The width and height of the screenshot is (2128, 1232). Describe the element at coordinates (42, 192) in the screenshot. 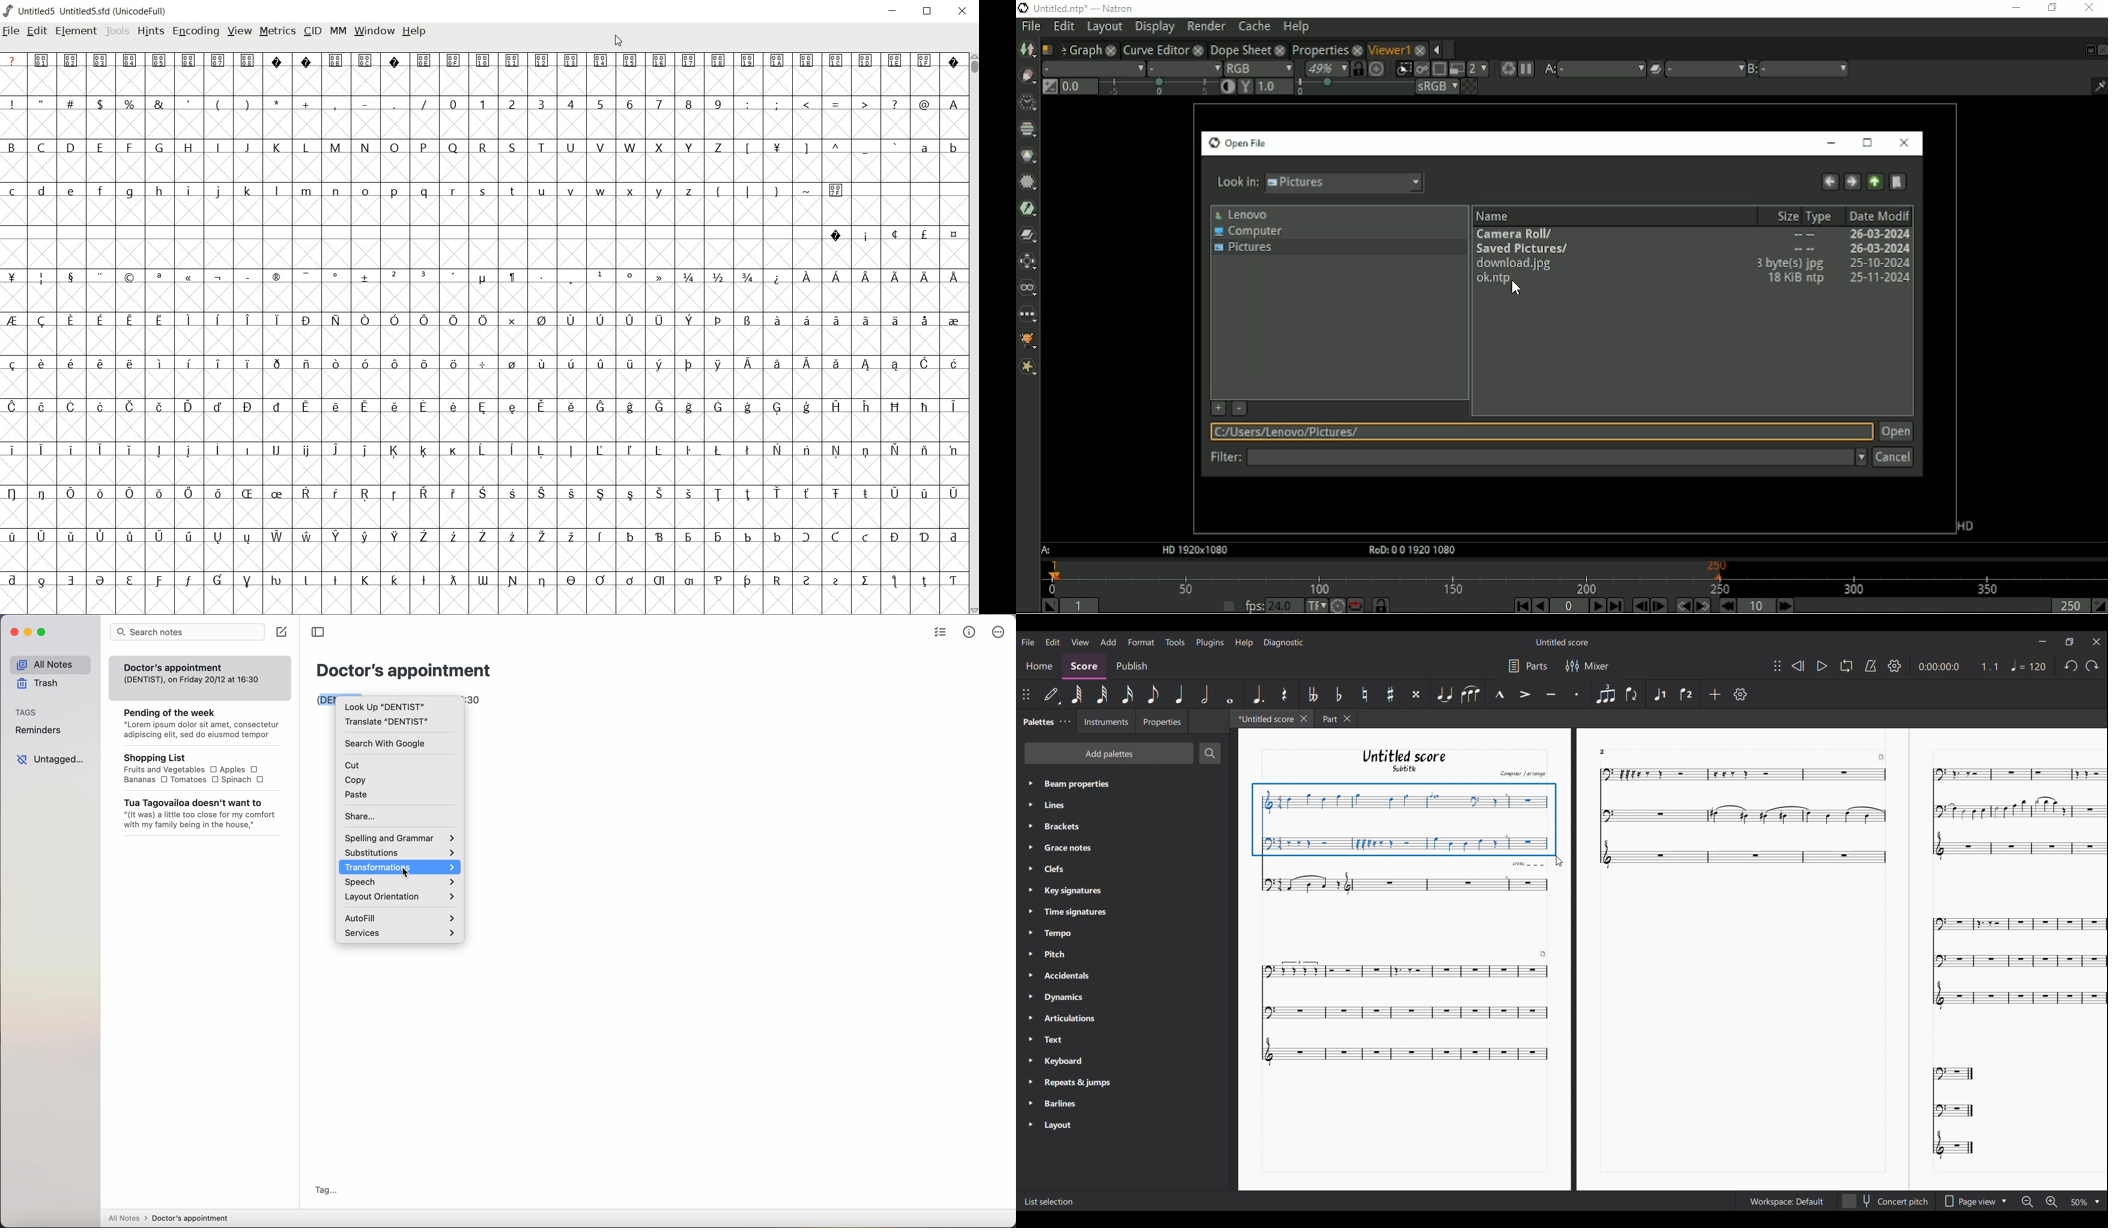

I see `d` at that location.